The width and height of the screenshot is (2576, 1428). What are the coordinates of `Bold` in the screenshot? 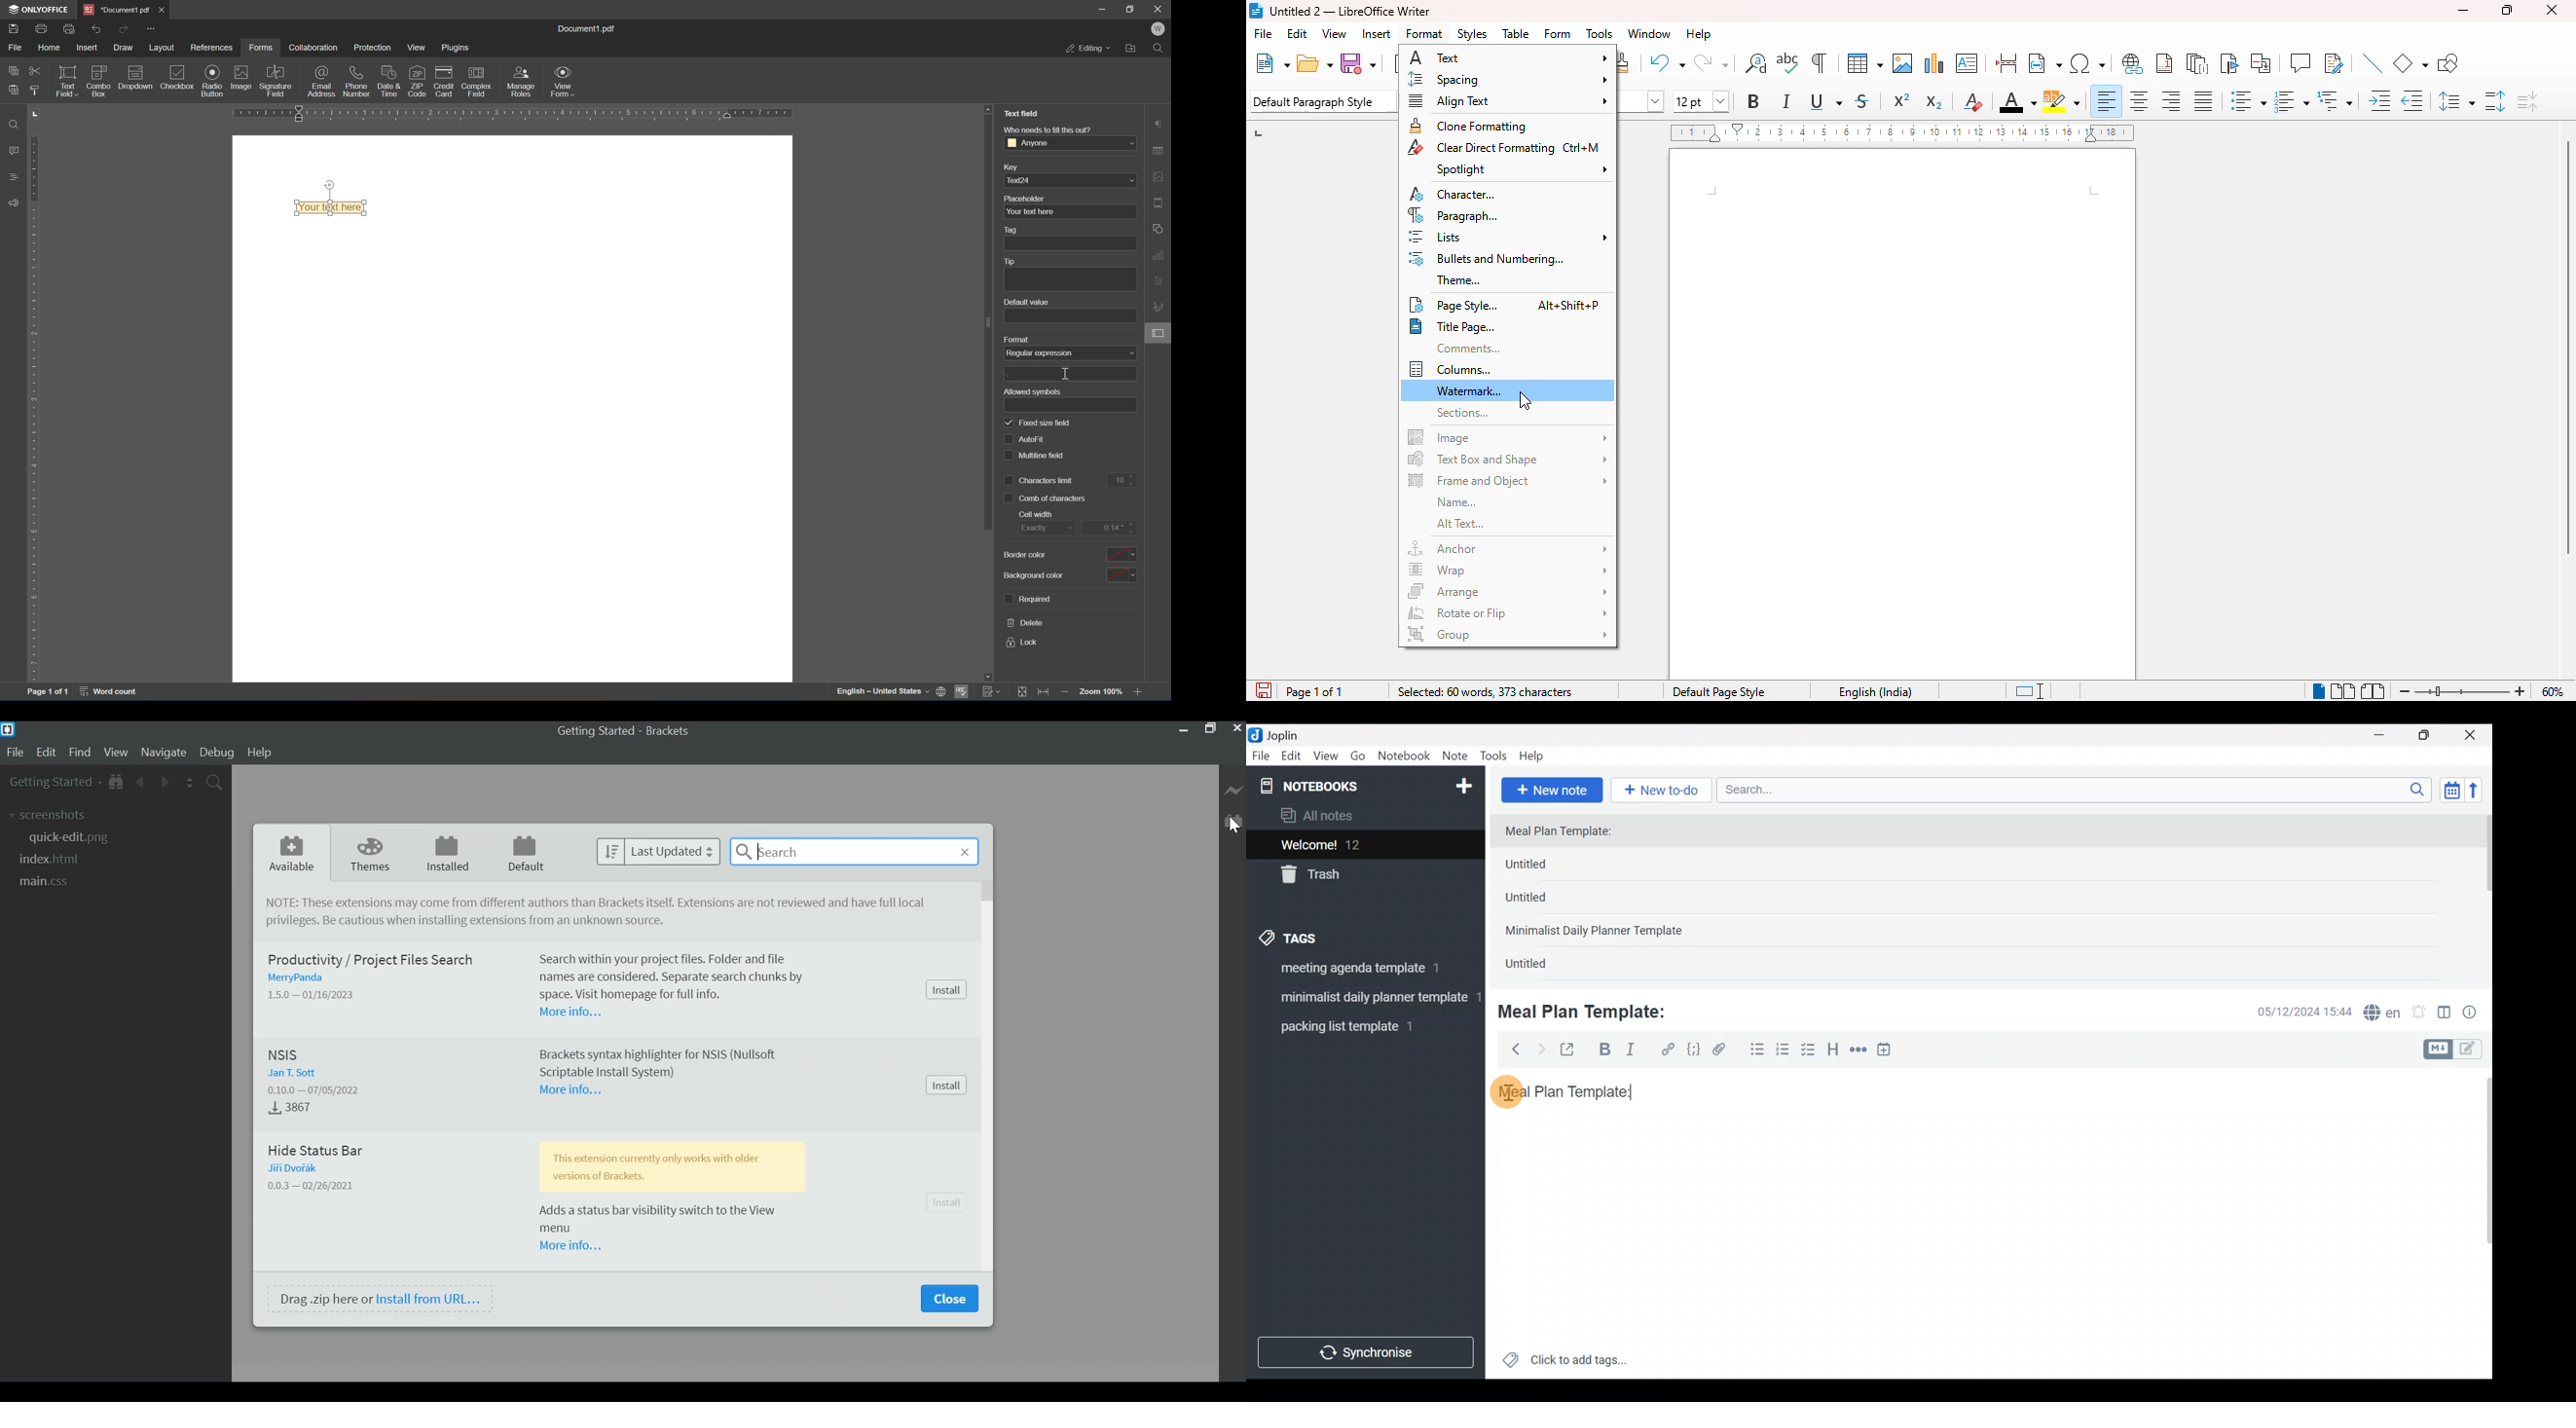 It's located at (1604, 1051).